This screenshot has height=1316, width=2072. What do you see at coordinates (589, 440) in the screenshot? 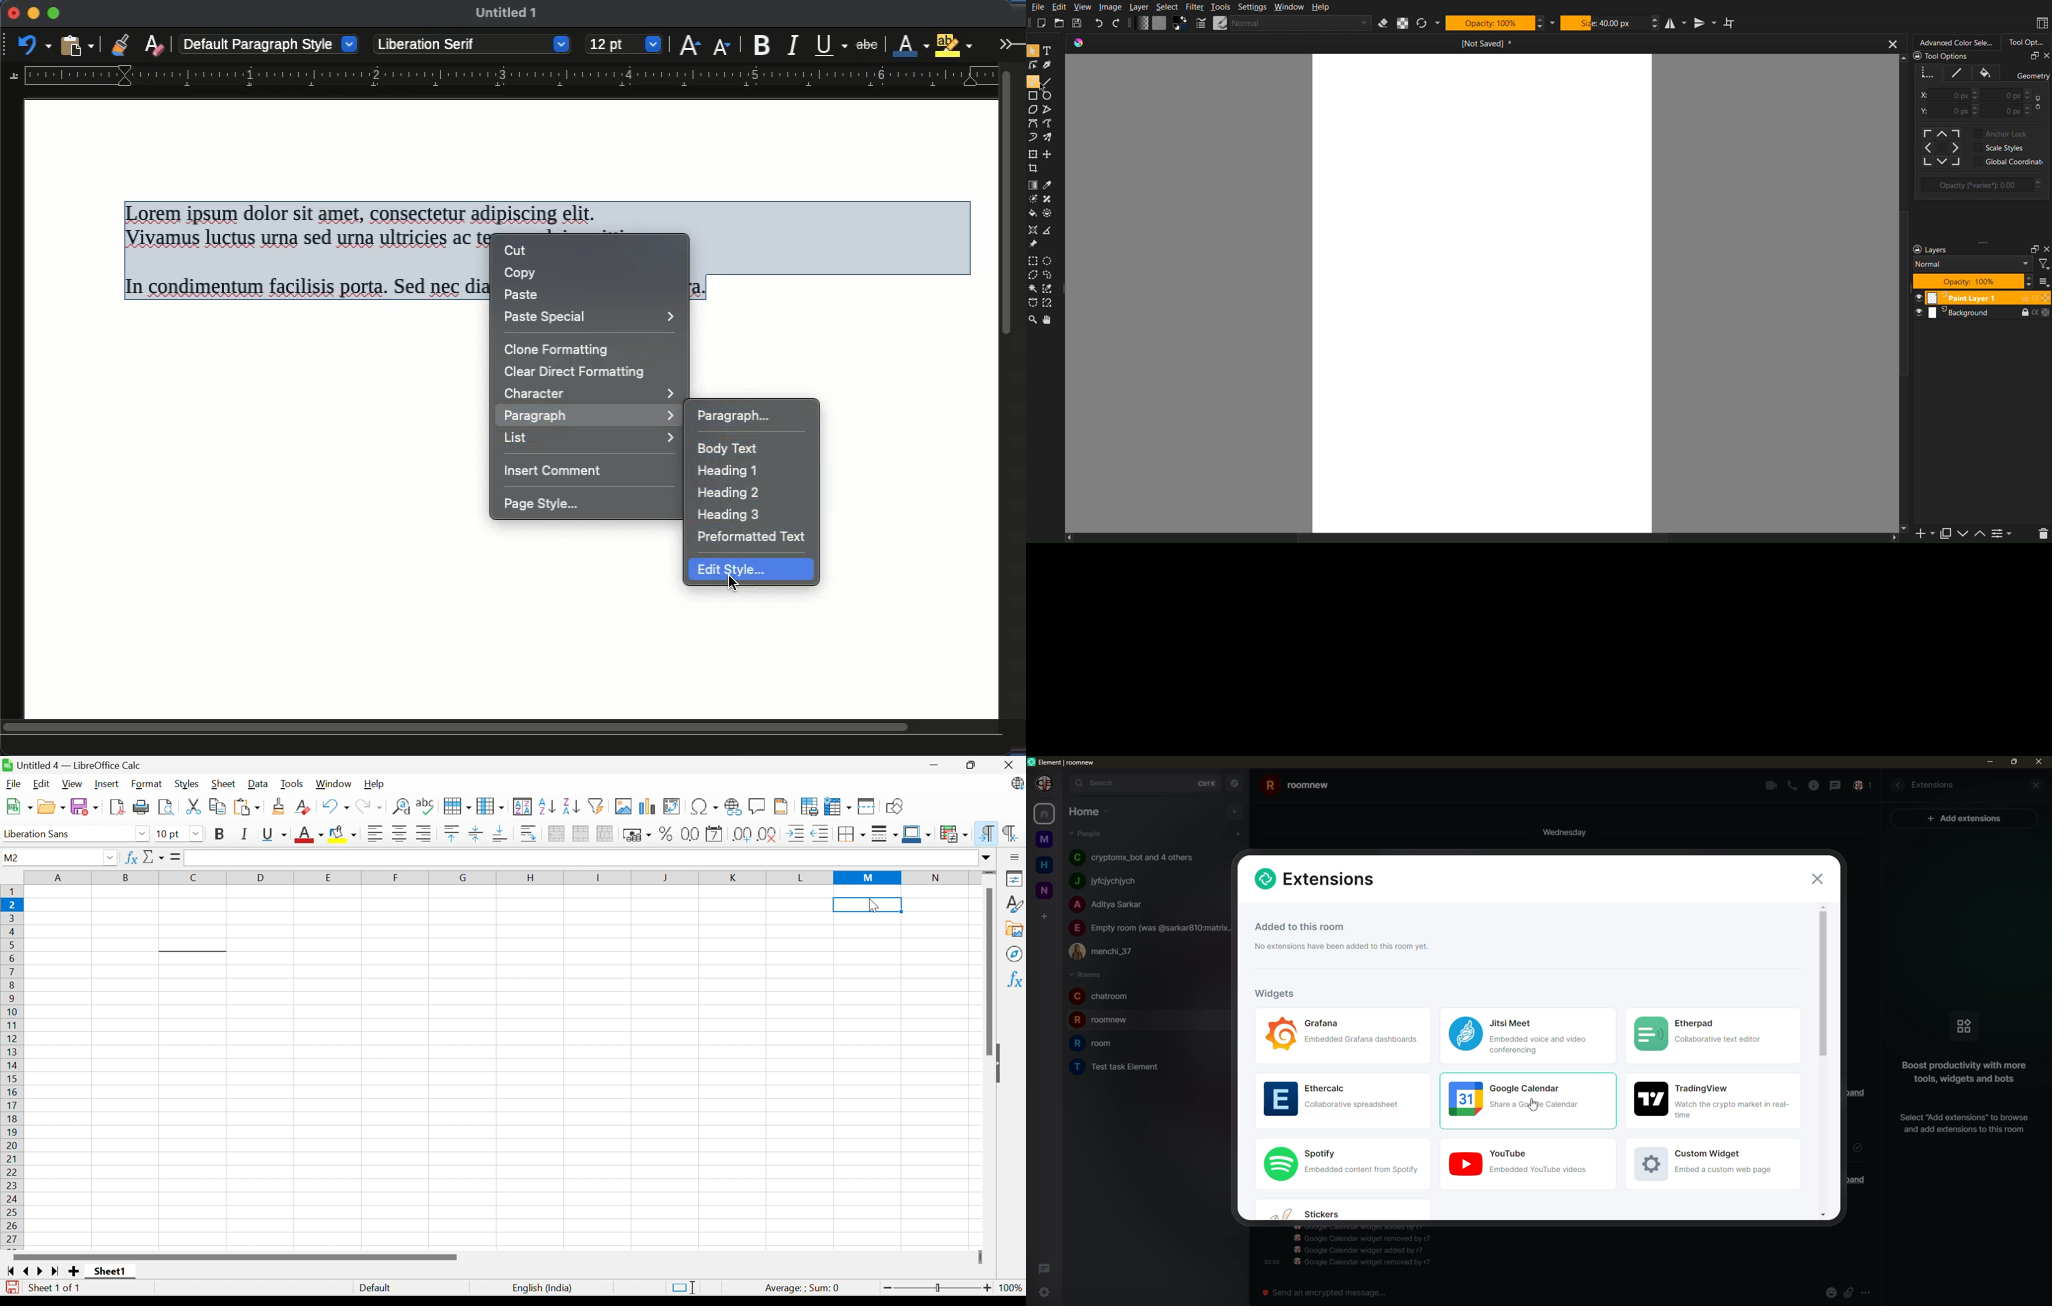
I see `list` at bounding box center [589, 440].